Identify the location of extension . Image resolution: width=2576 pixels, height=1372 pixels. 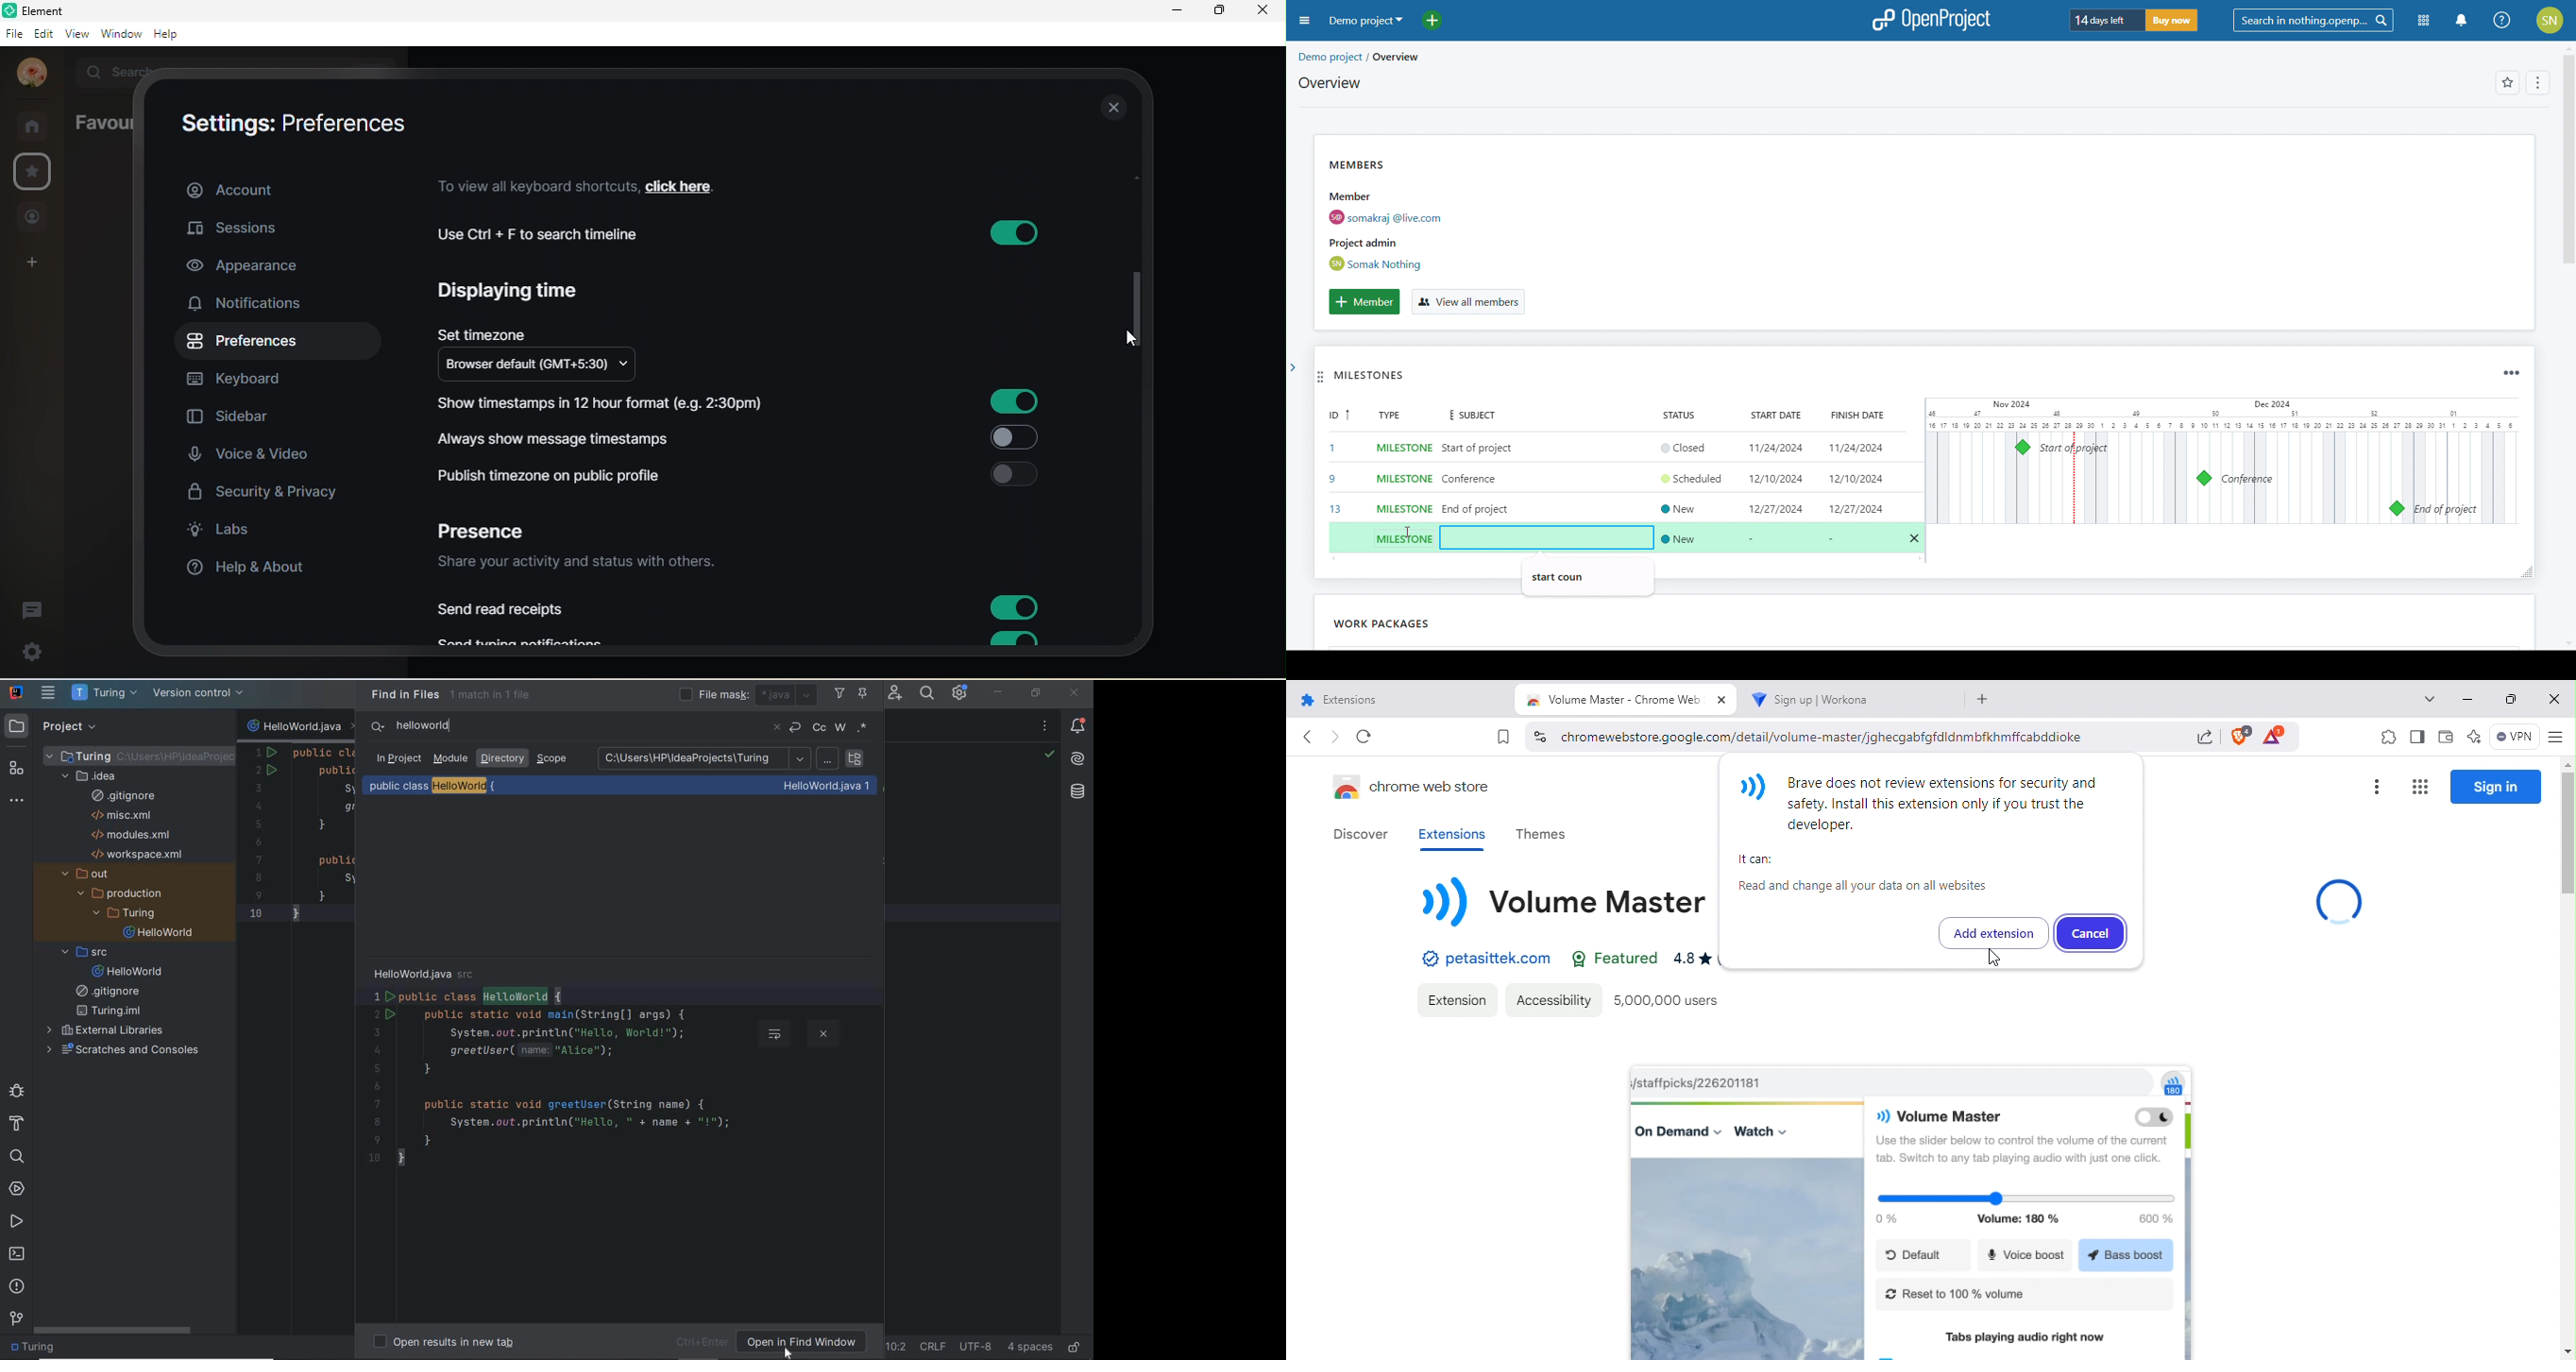
(1456, 999).